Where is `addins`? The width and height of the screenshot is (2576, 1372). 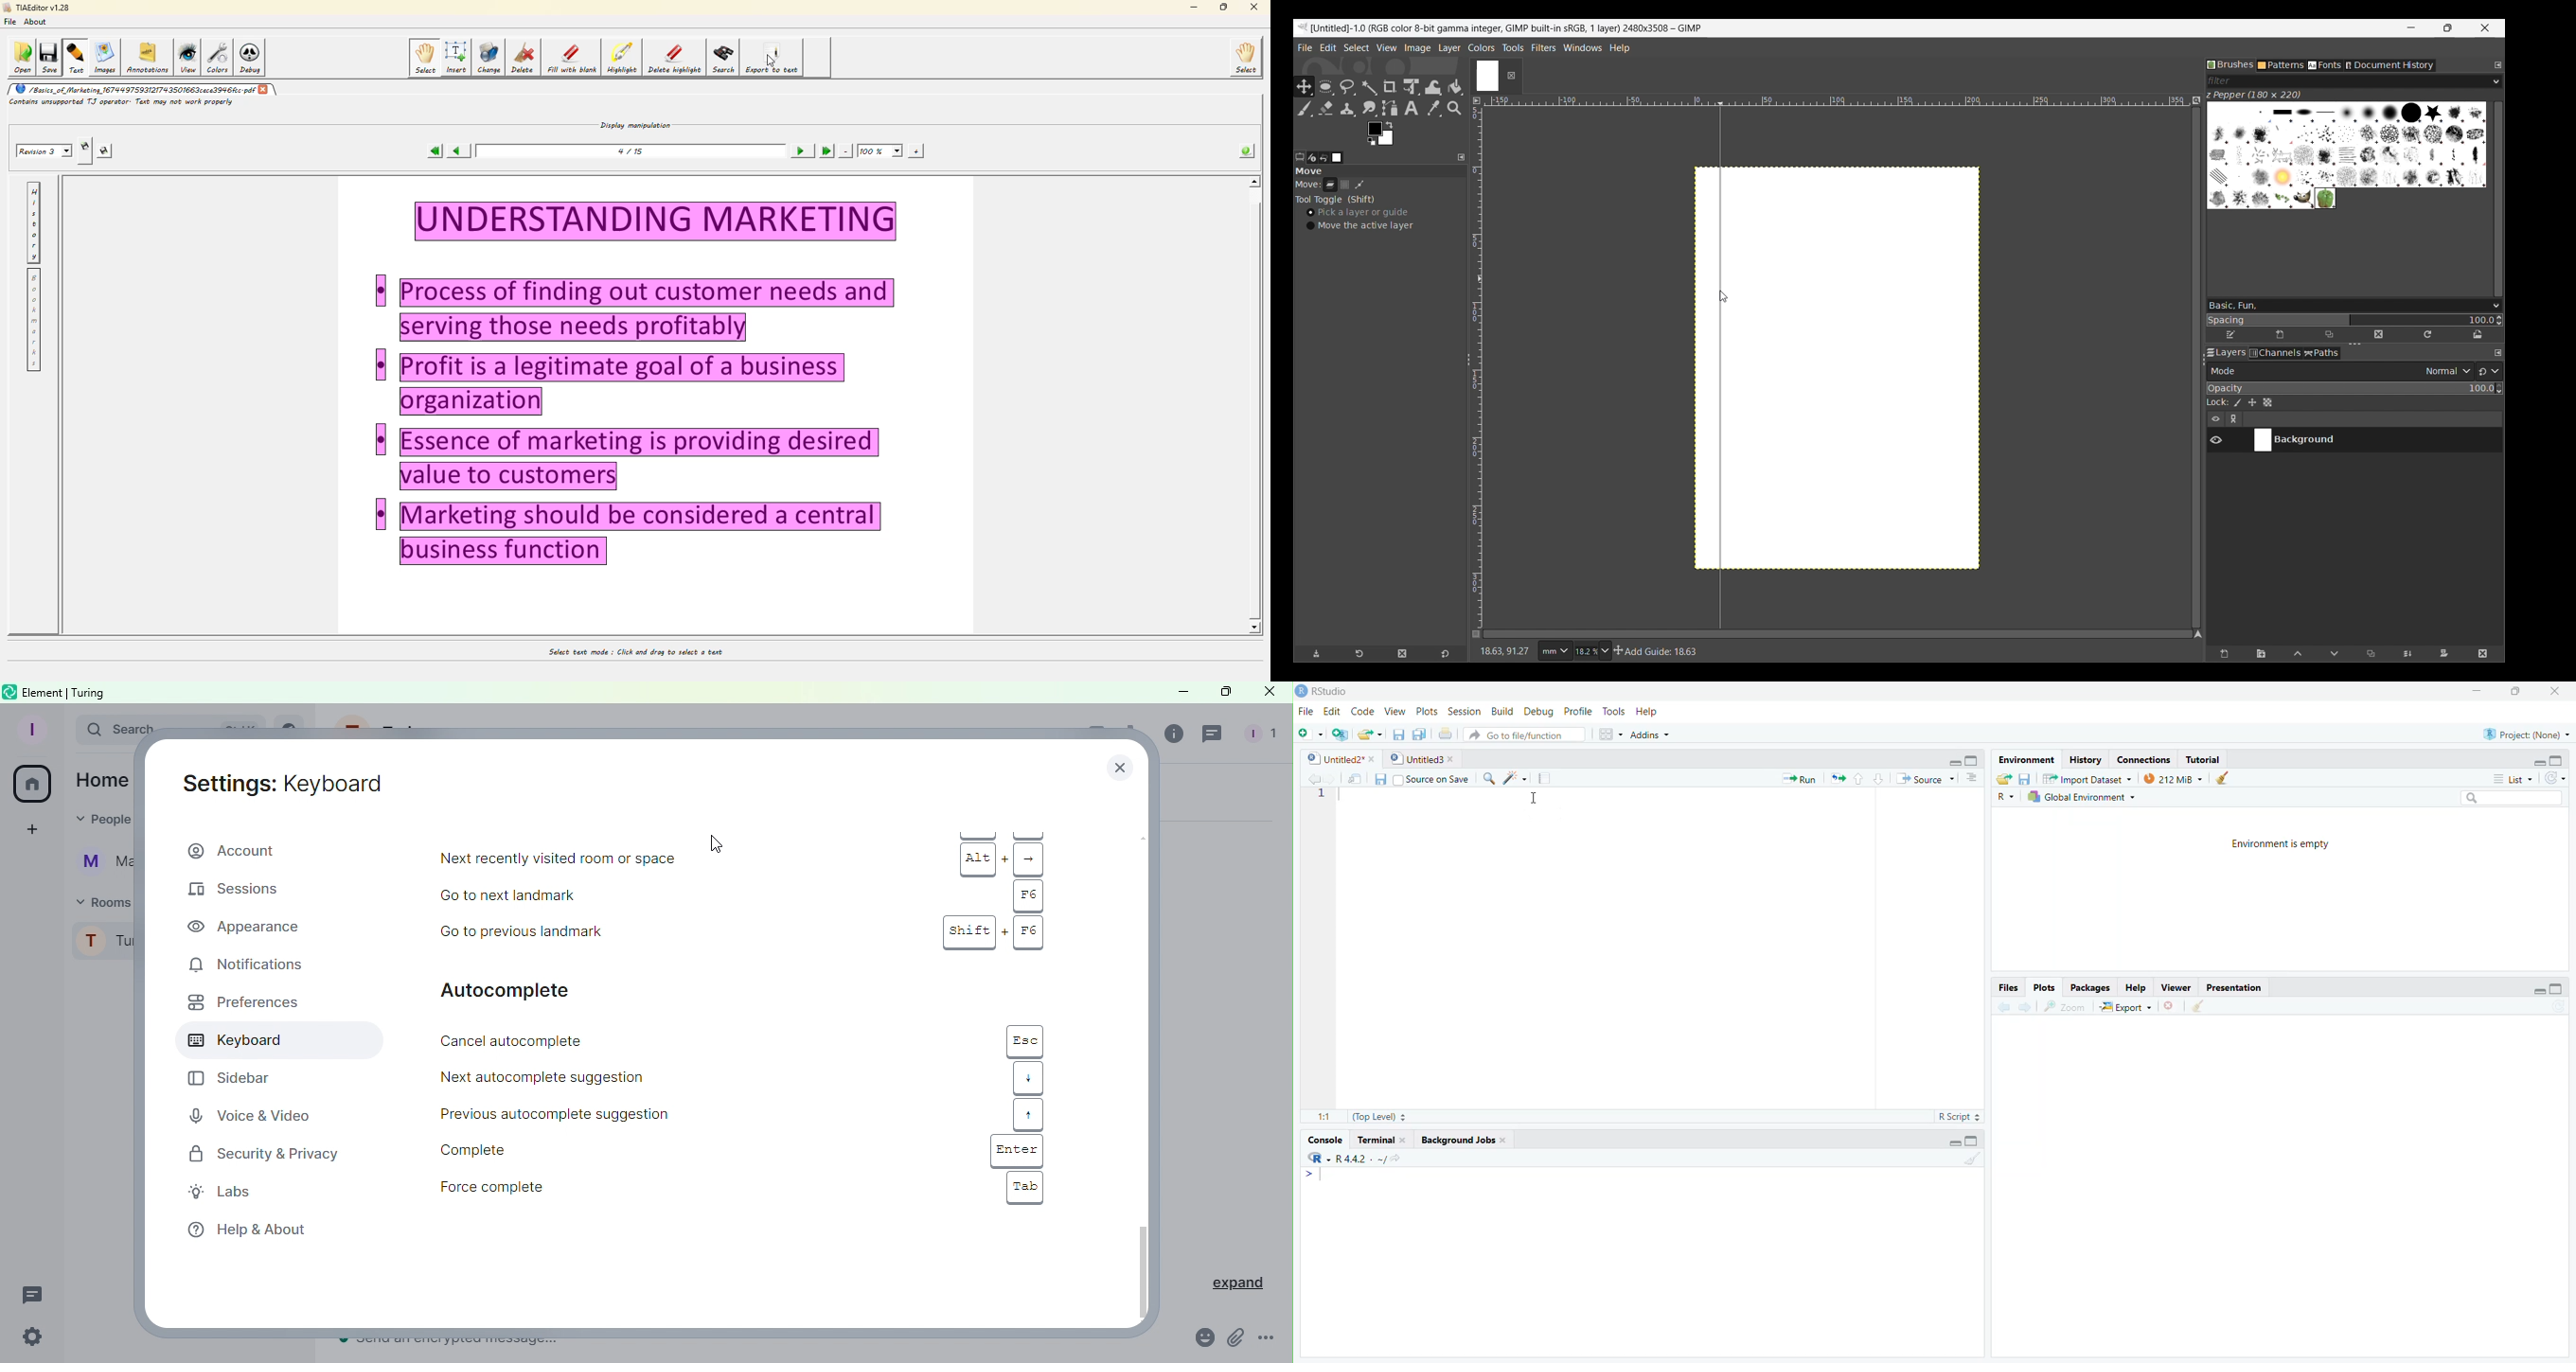 addins is located at coordinates (1656, 736).